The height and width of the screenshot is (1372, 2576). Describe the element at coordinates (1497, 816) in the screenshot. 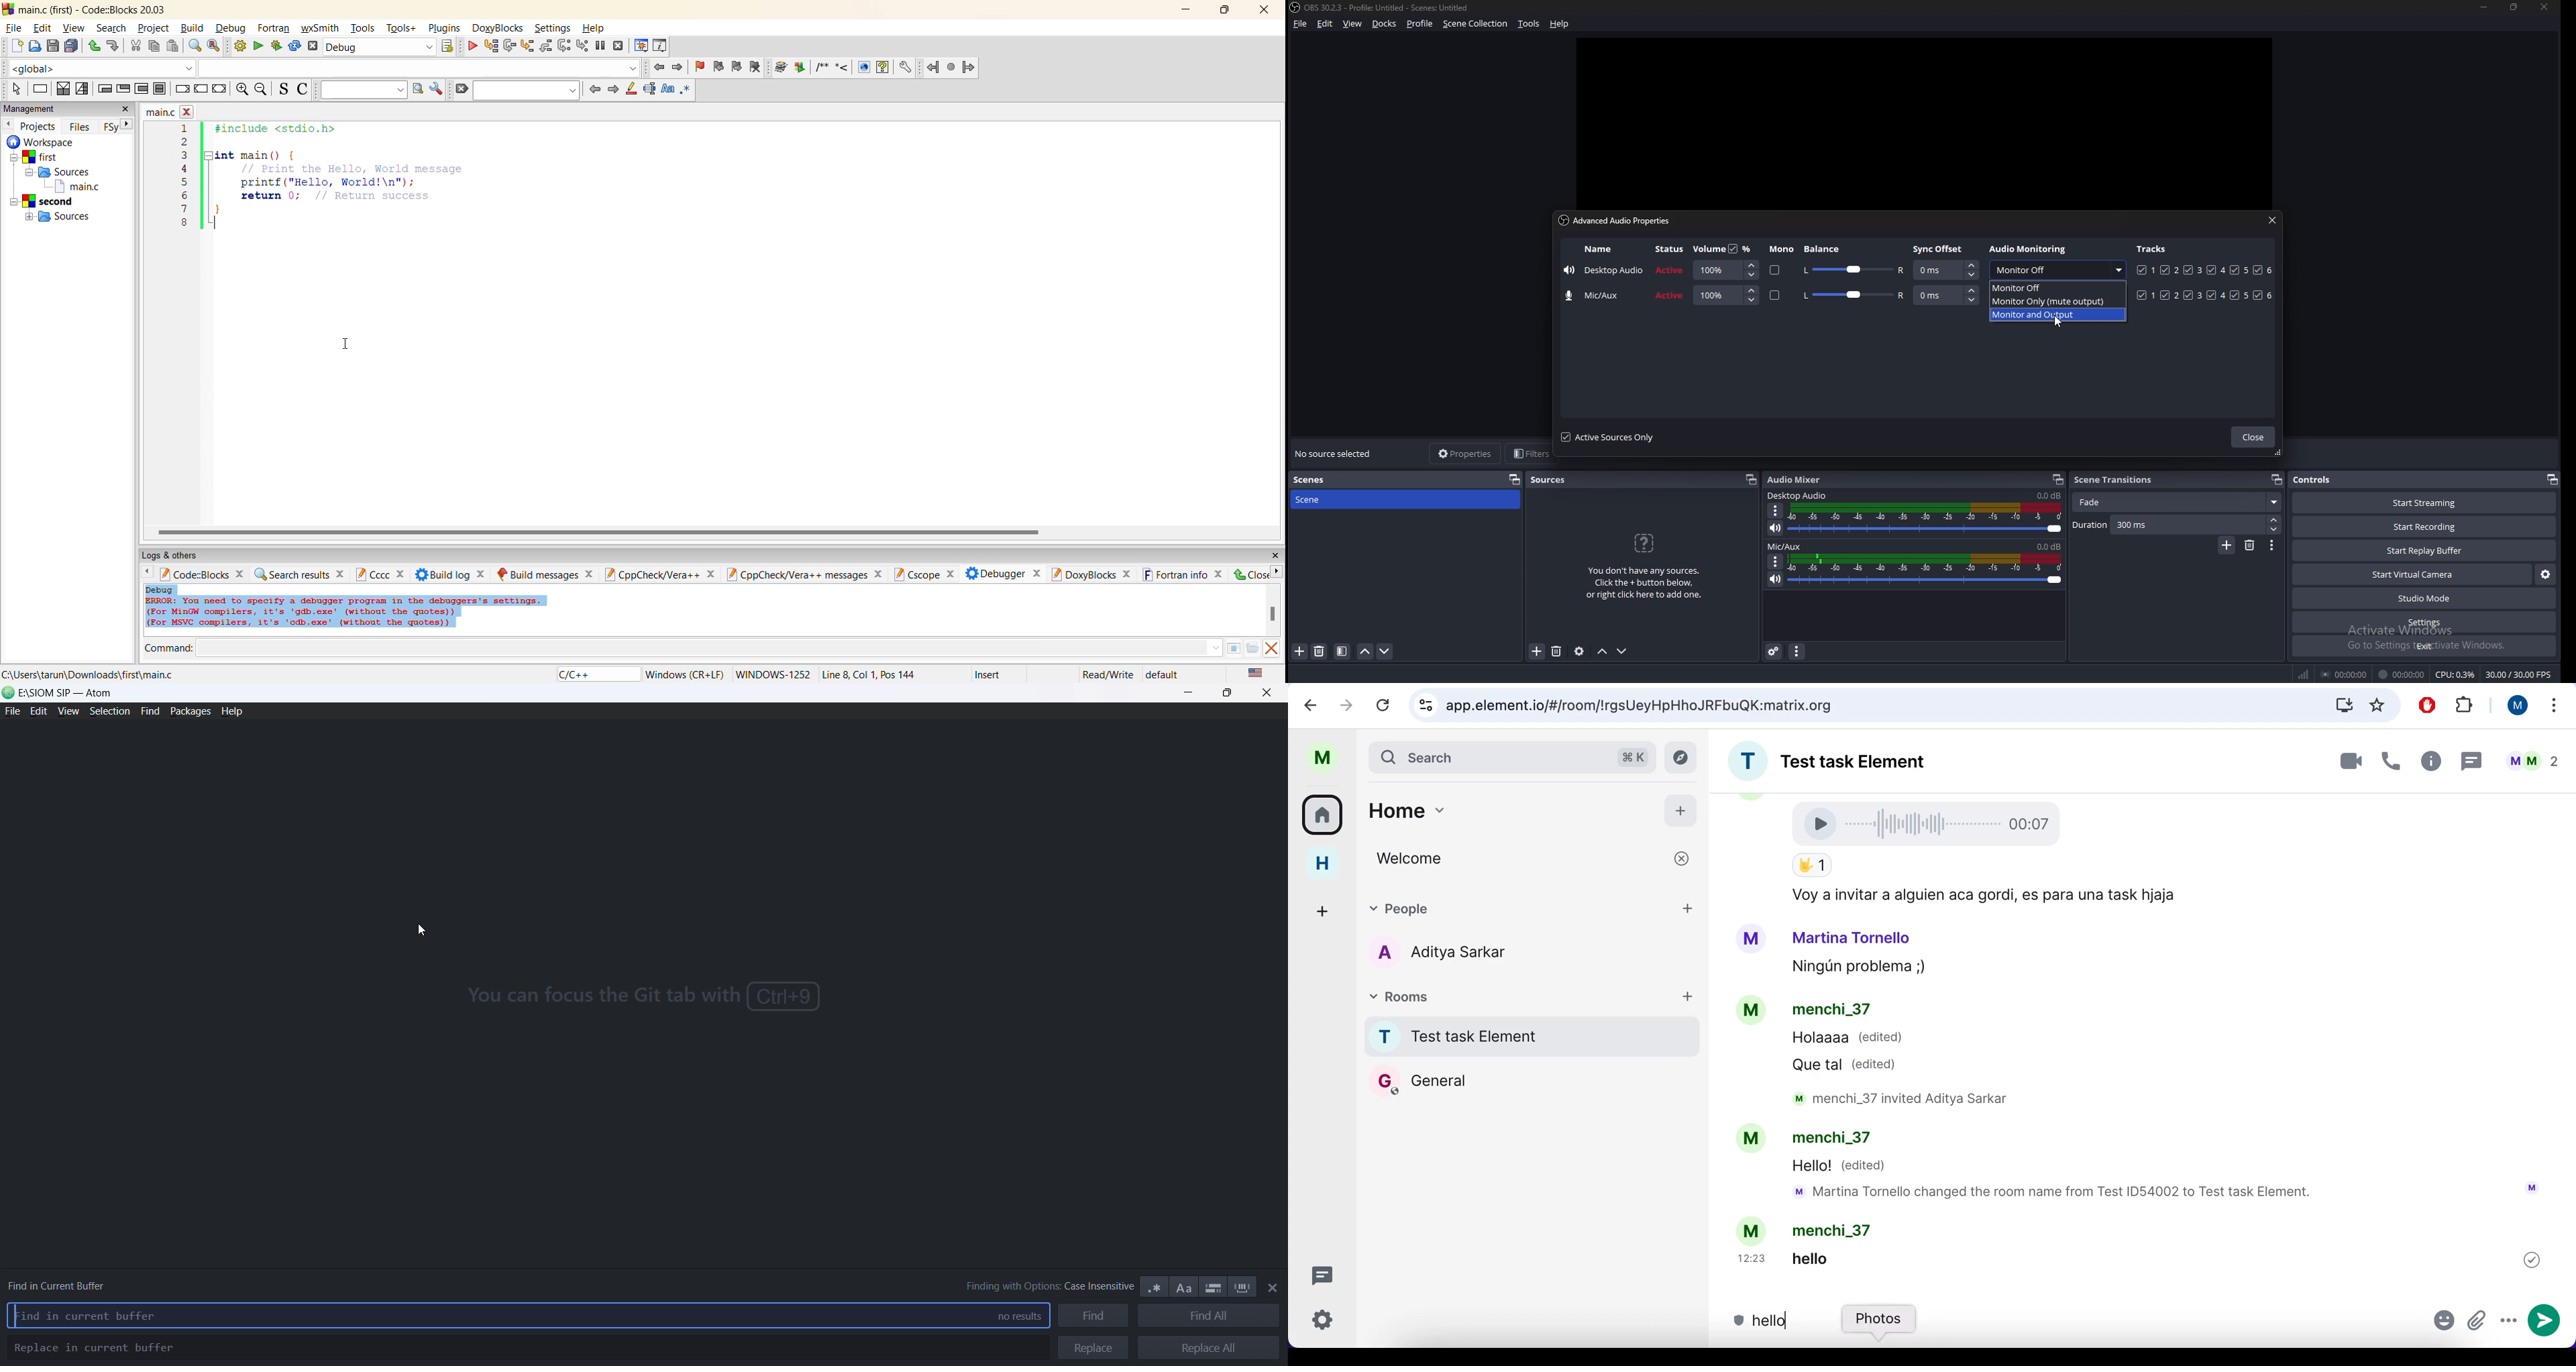

I see `home` at that location.